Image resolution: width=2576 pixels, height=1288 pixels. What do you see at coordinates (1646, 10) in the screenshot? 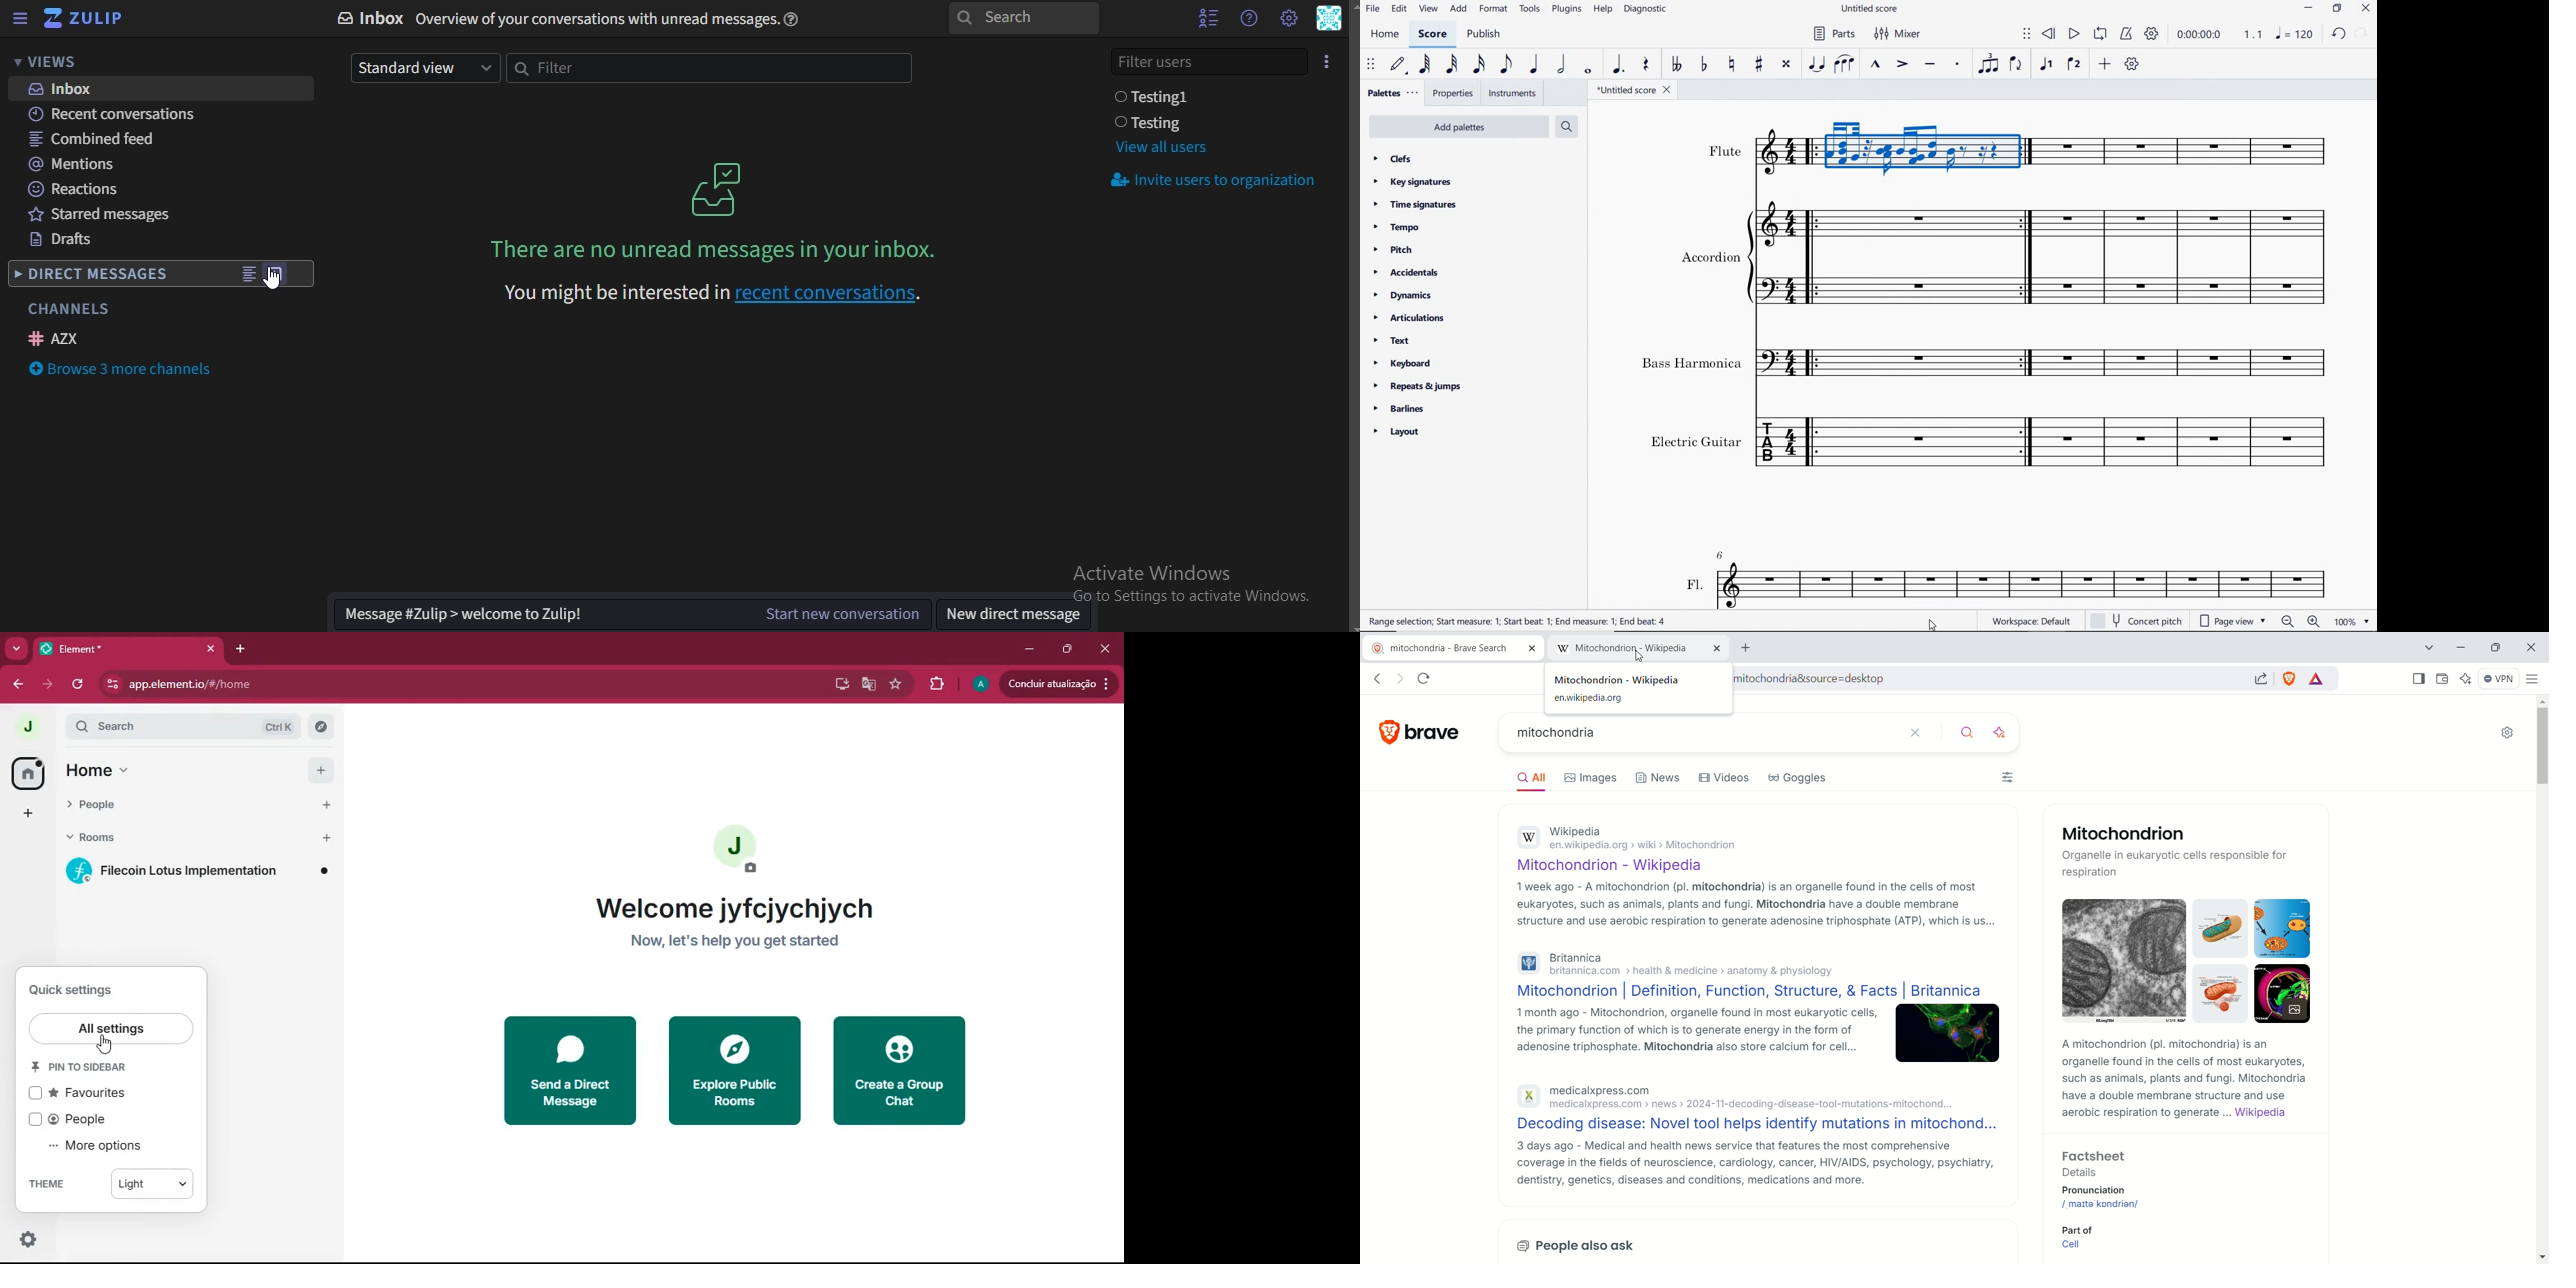
I see `diagnostic` at bounding box center [1646, 10].